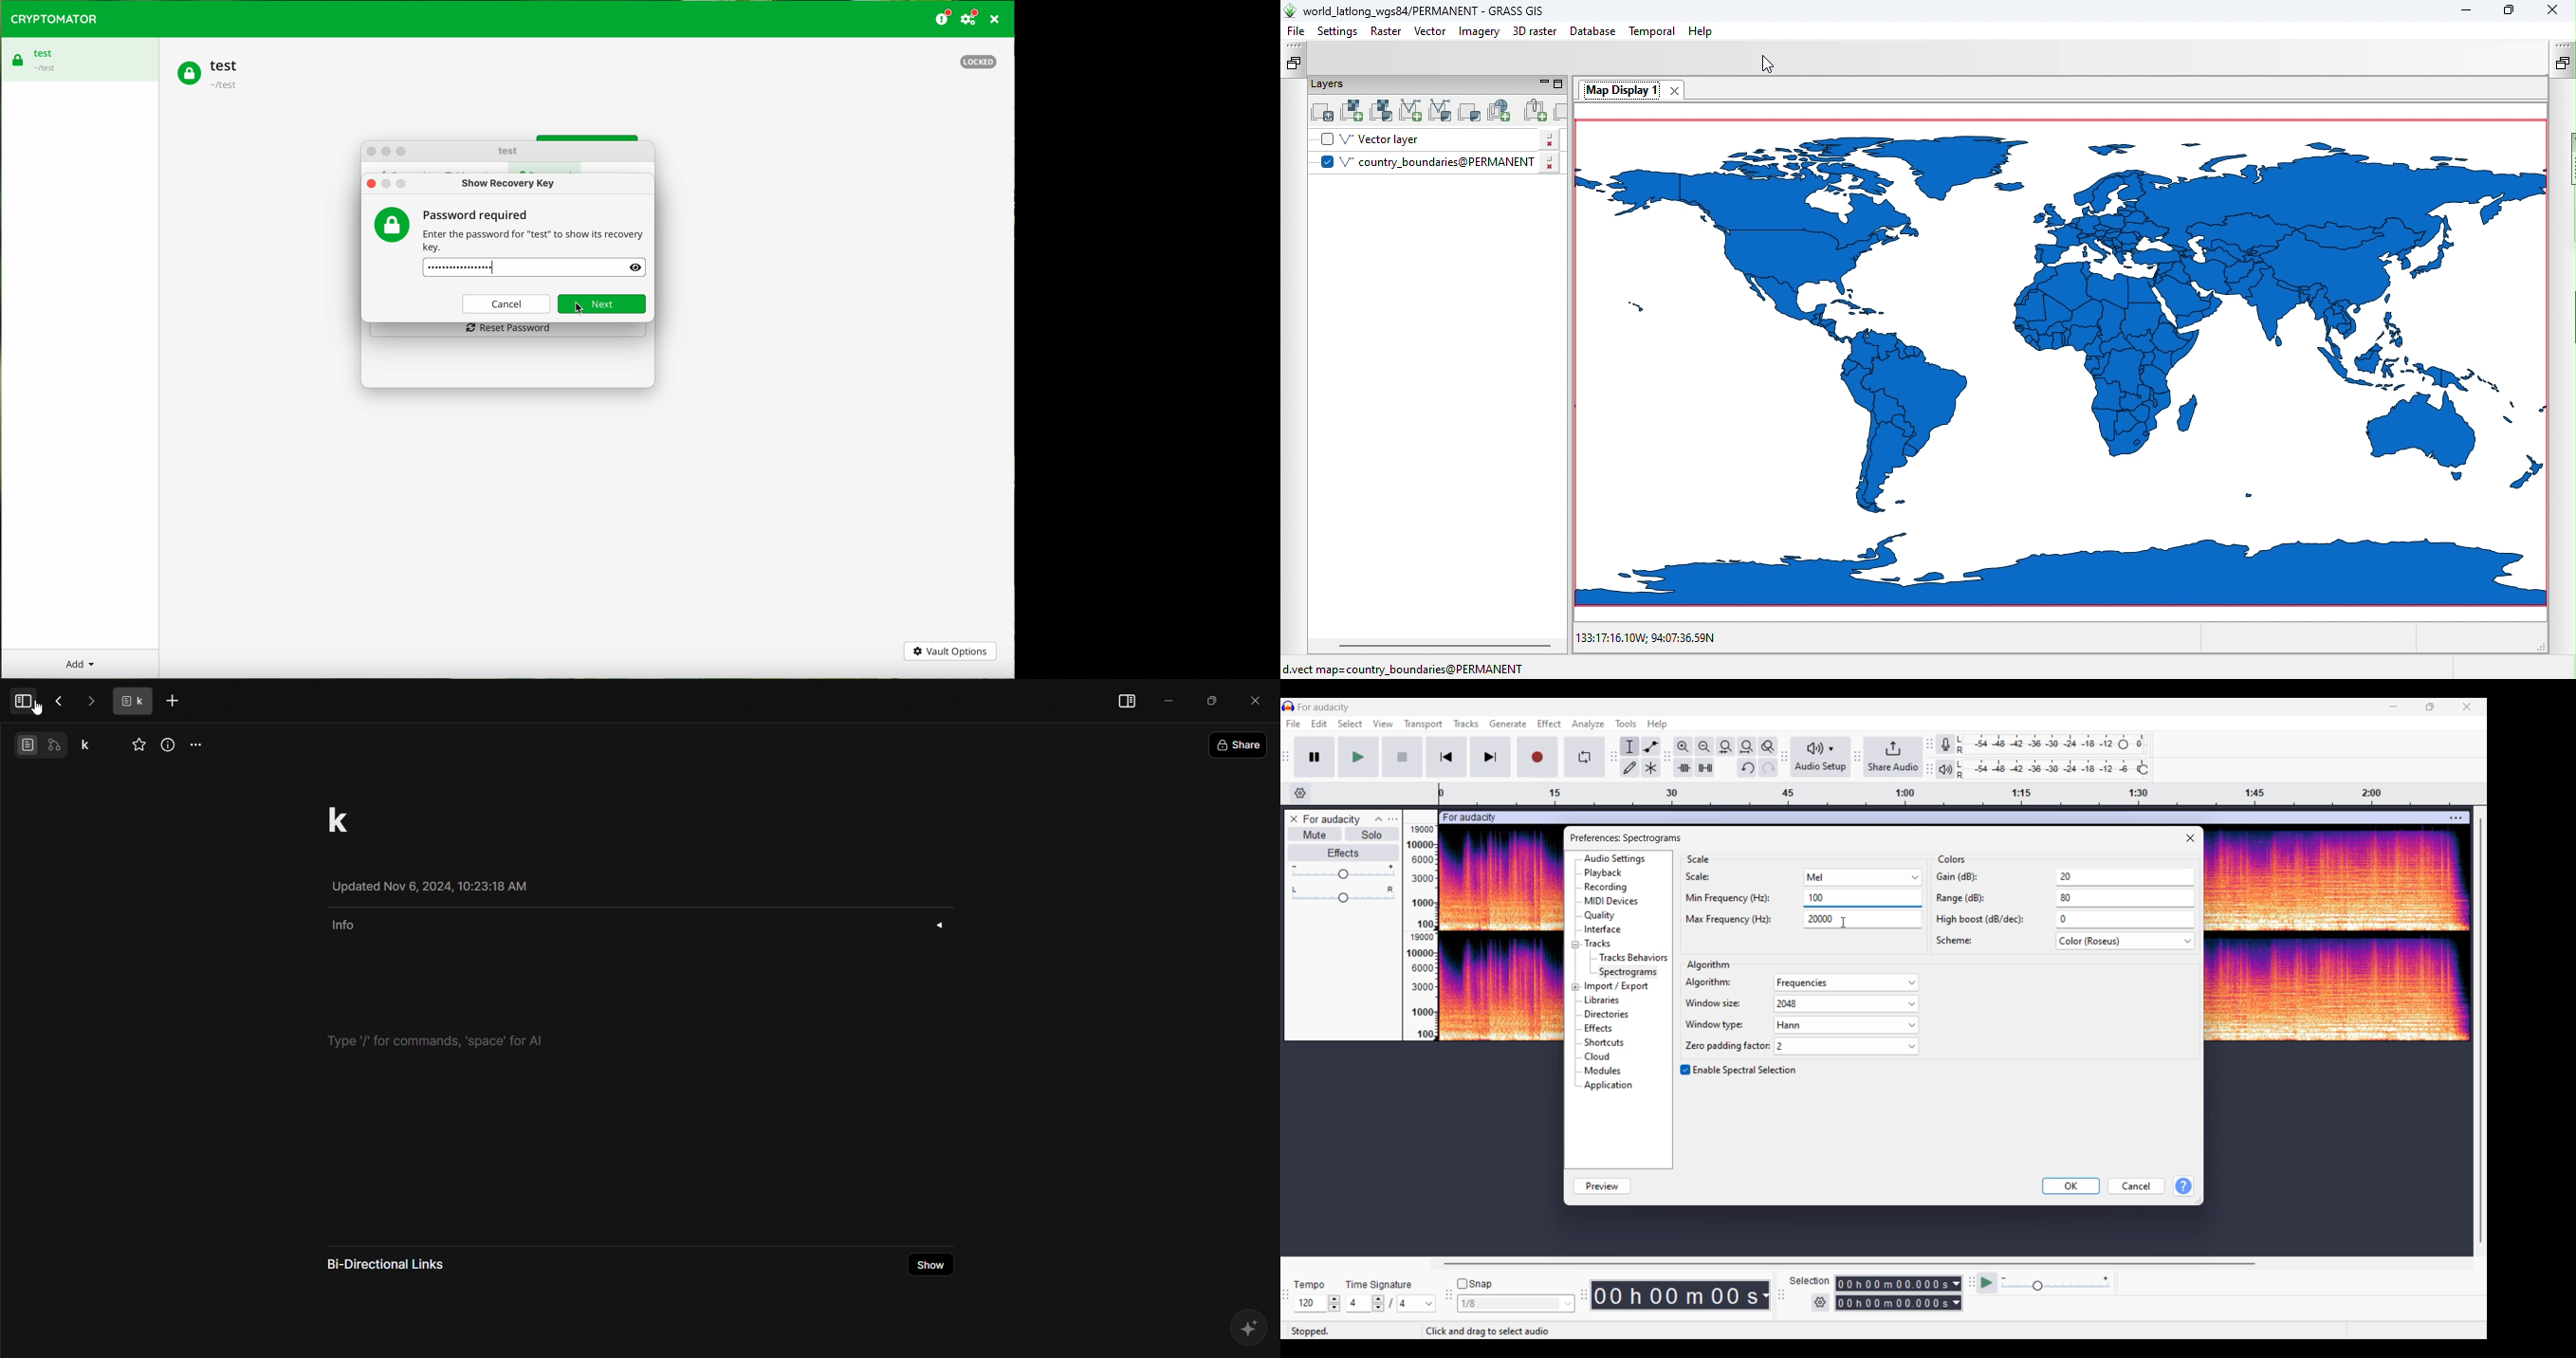 The height and width of the screenshot is (1372, 2576). I want to click on Trim audio outside selection, so click(1683, 768).